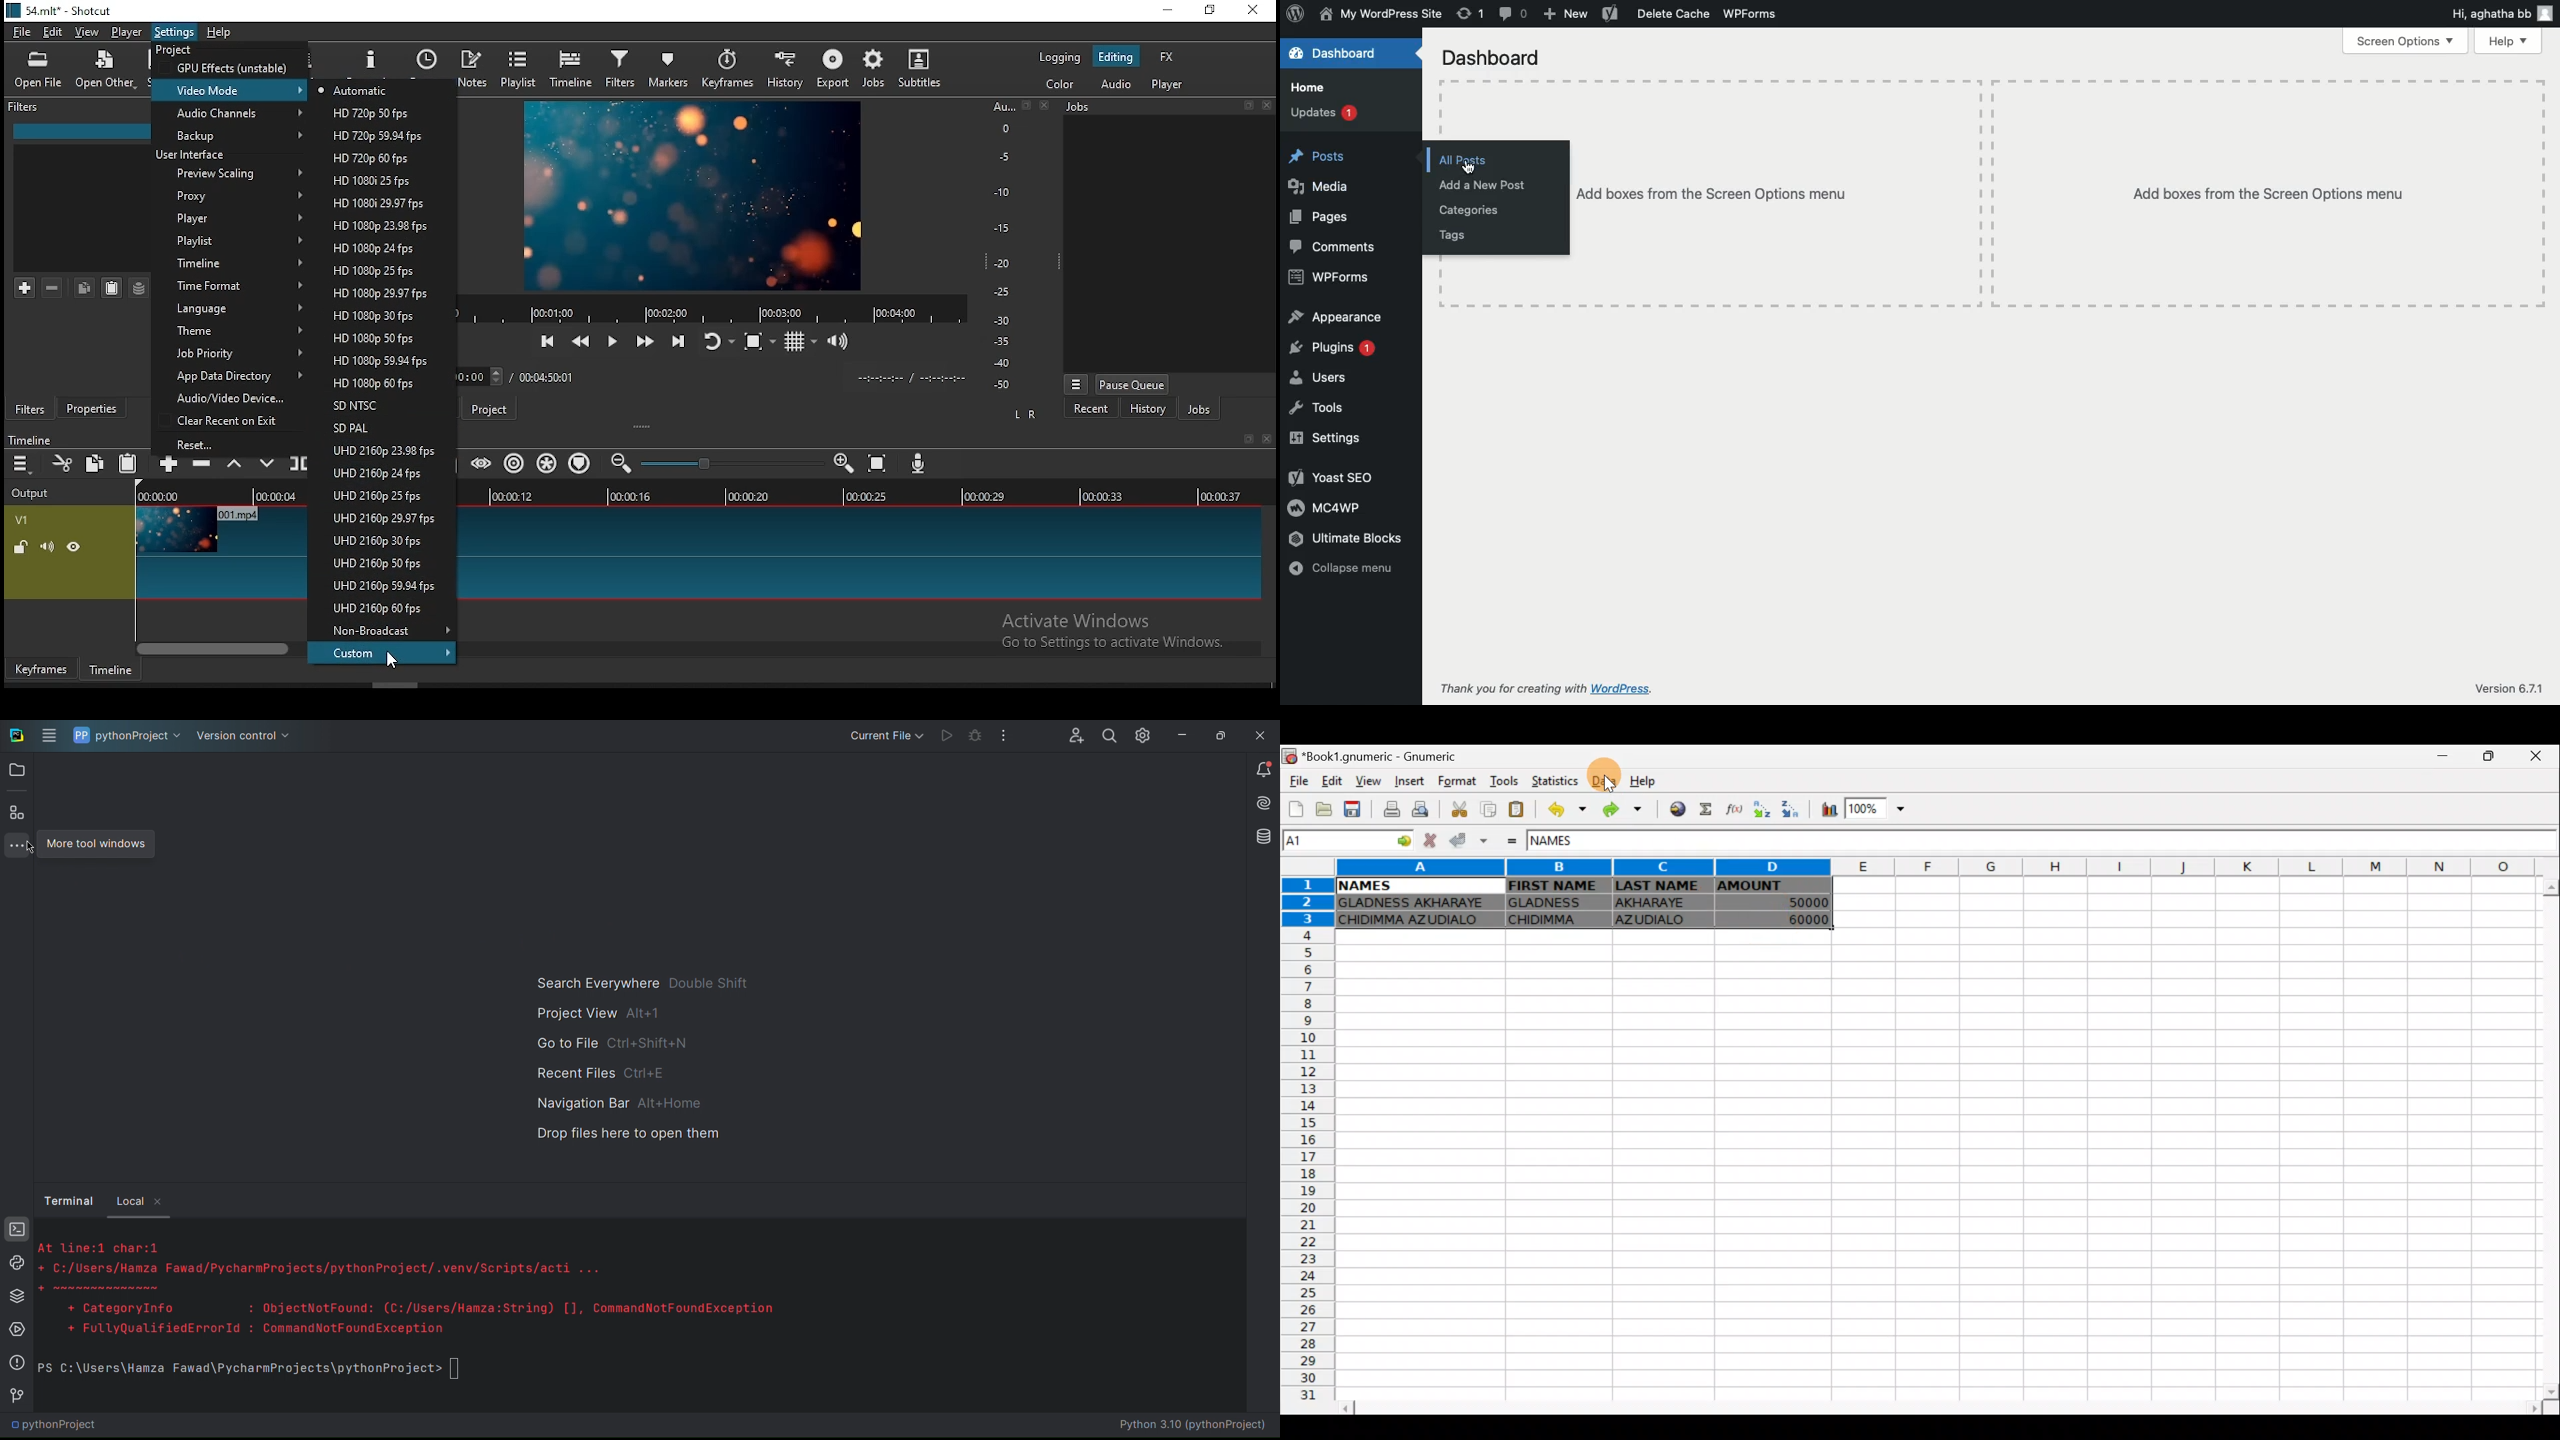  What do you see at coordinates (230, 242) in the screenshot?
I see `playlist` at bounding box center [230, 242].